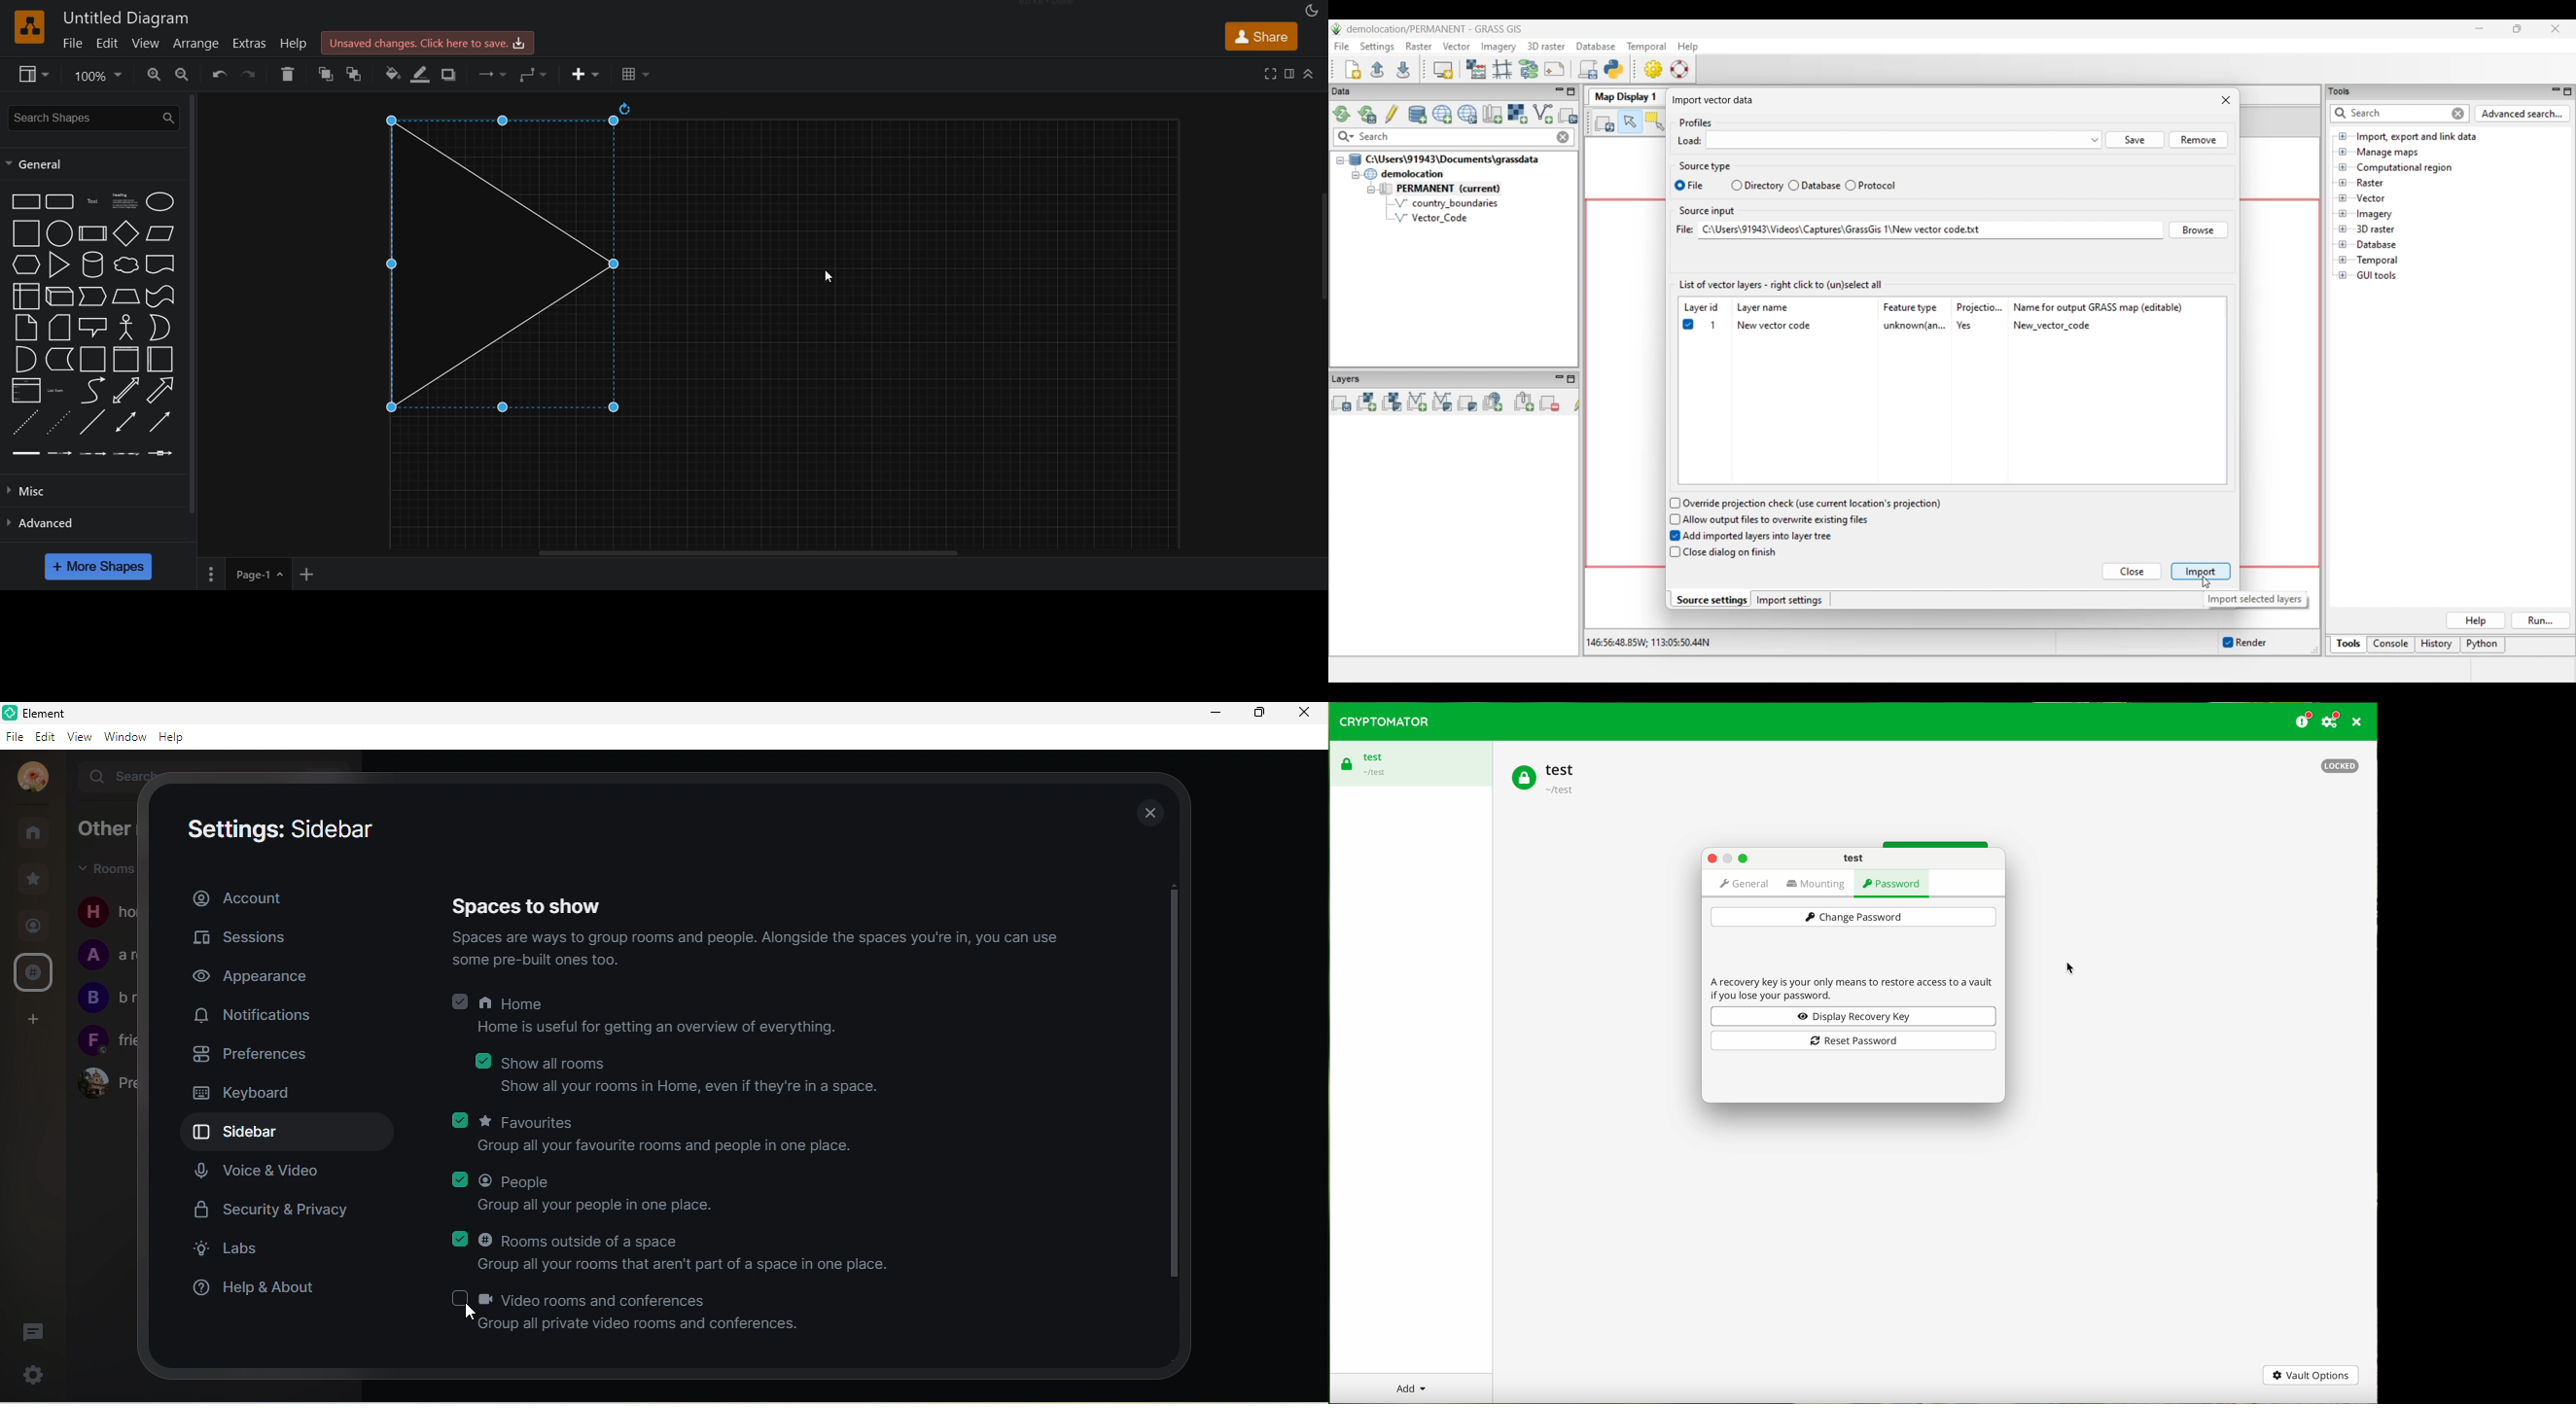 The width and height of the screenshot is (2576, 1428). I want to click on close, so click(1144, 811).